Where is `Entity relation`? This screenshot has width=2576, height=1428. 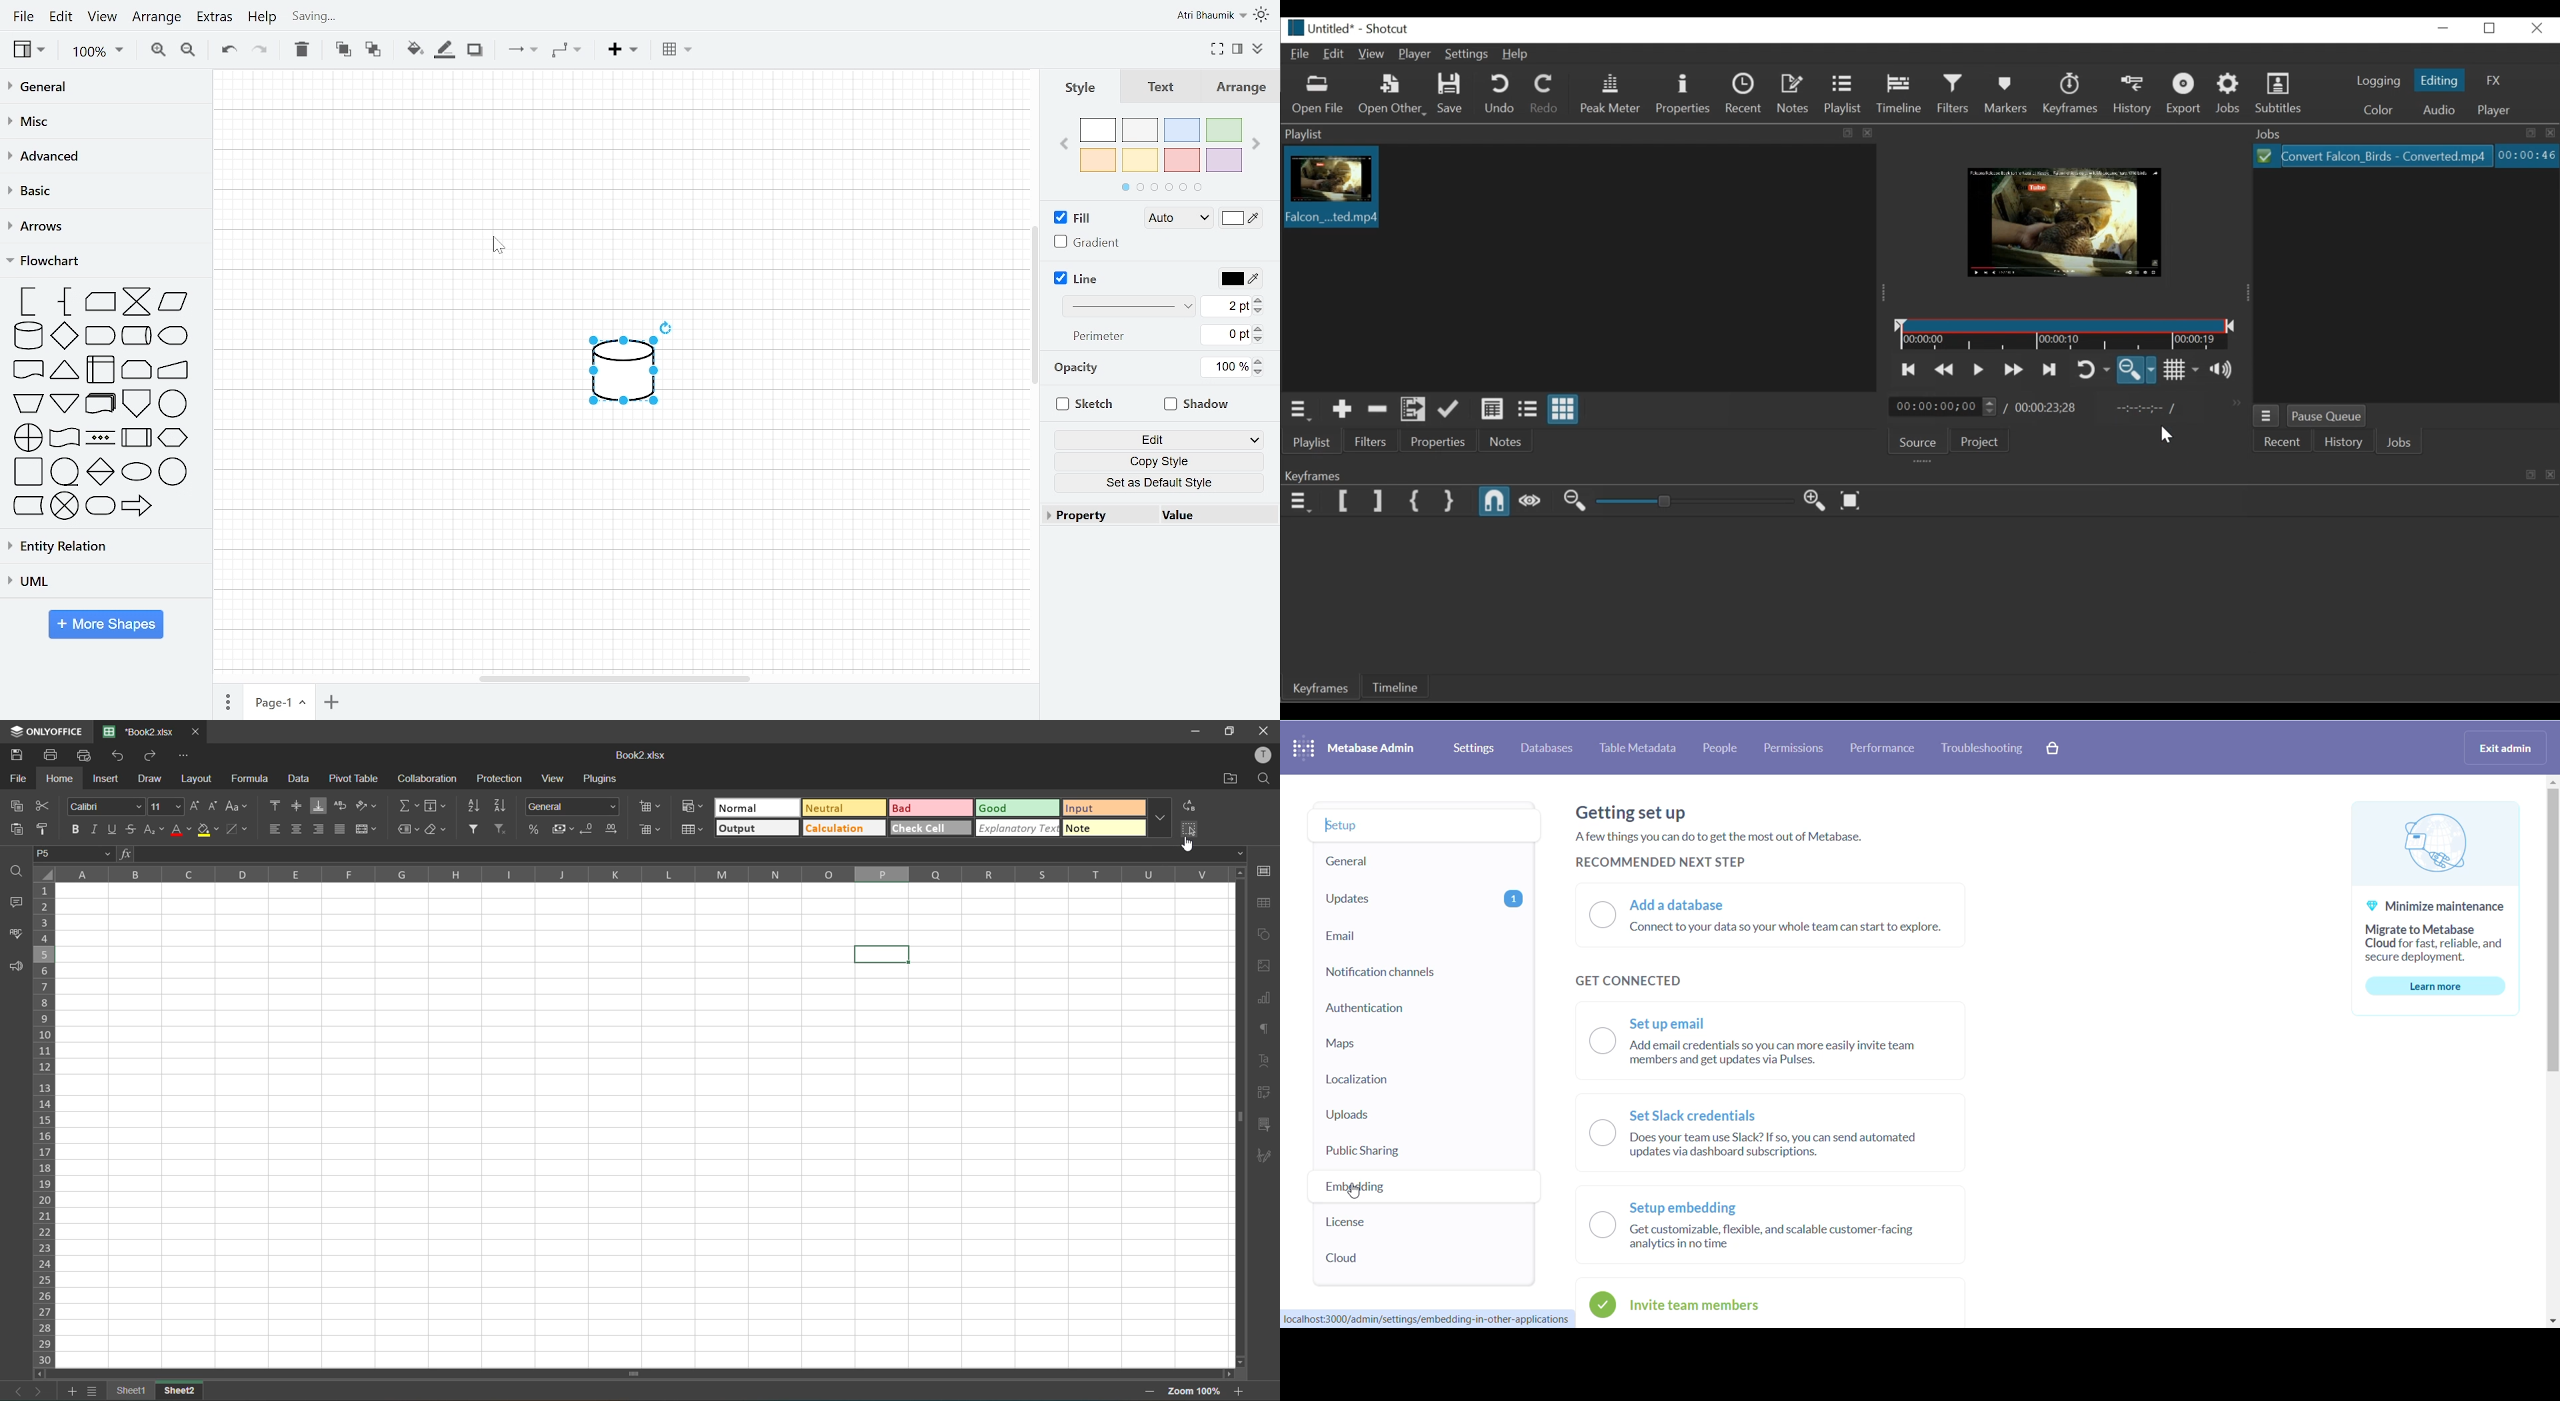 Entity relation is located at coordinates (101, 545).